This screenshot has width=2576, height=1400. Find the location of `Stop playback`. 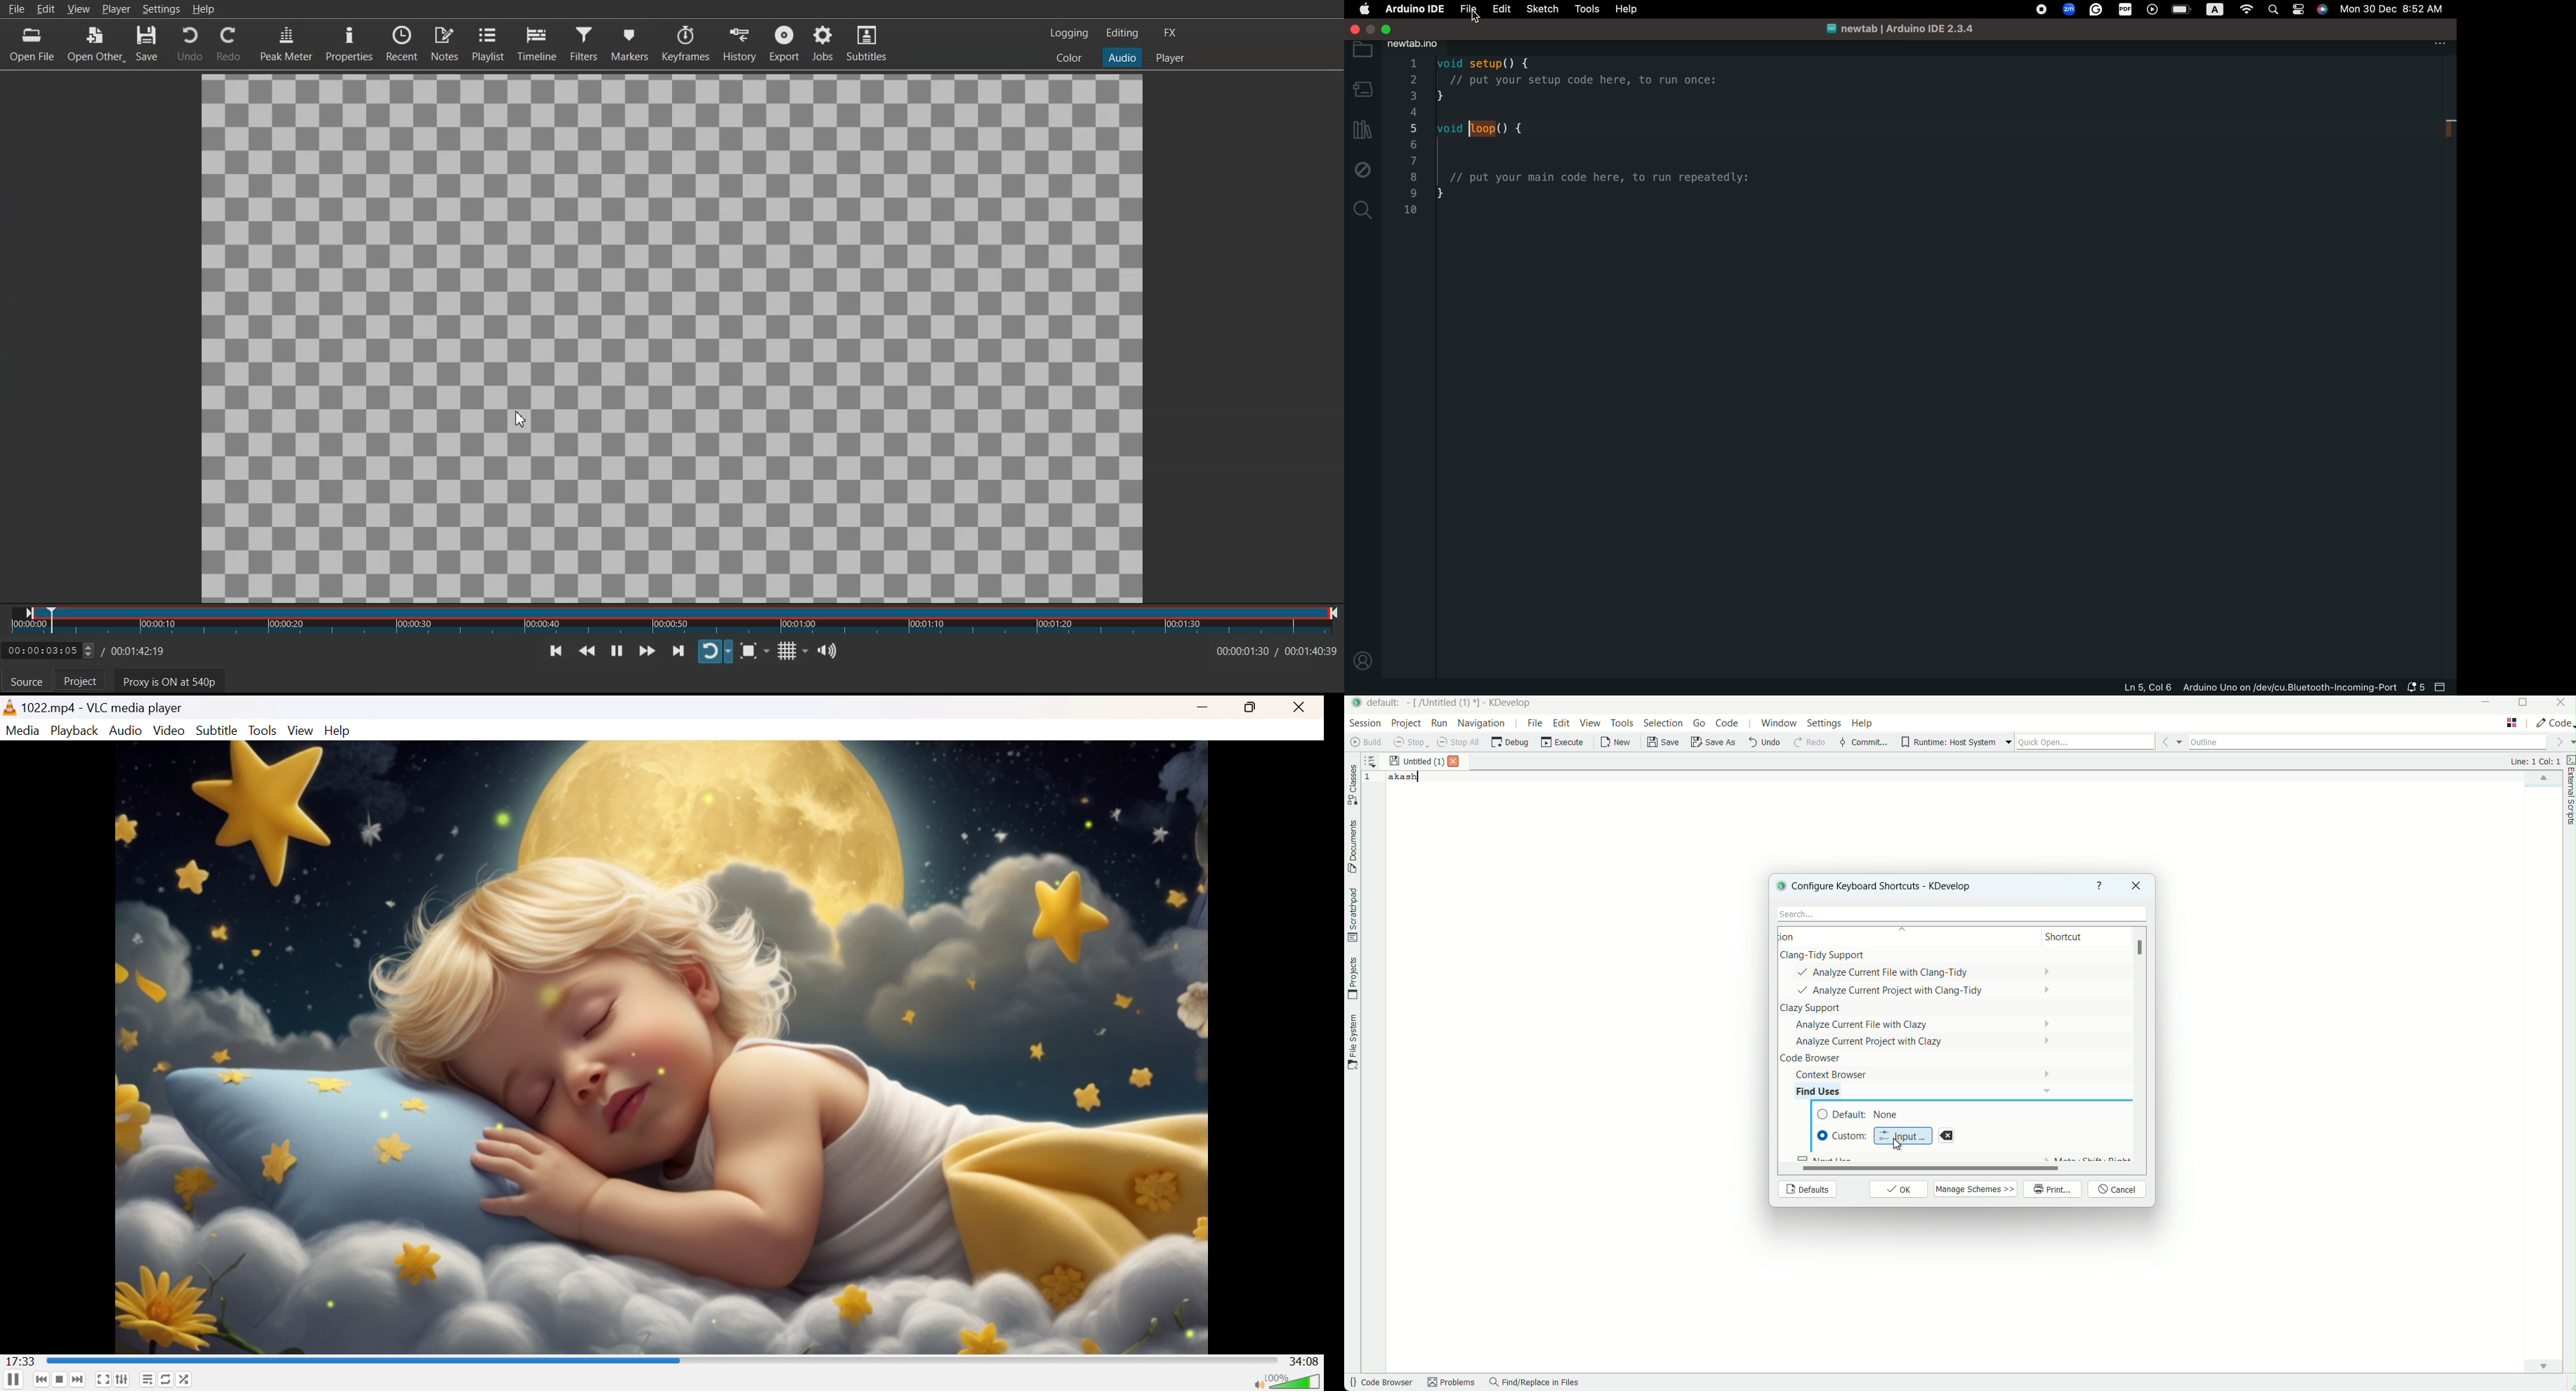

Stop playback is located at coordinates (61, 1380).